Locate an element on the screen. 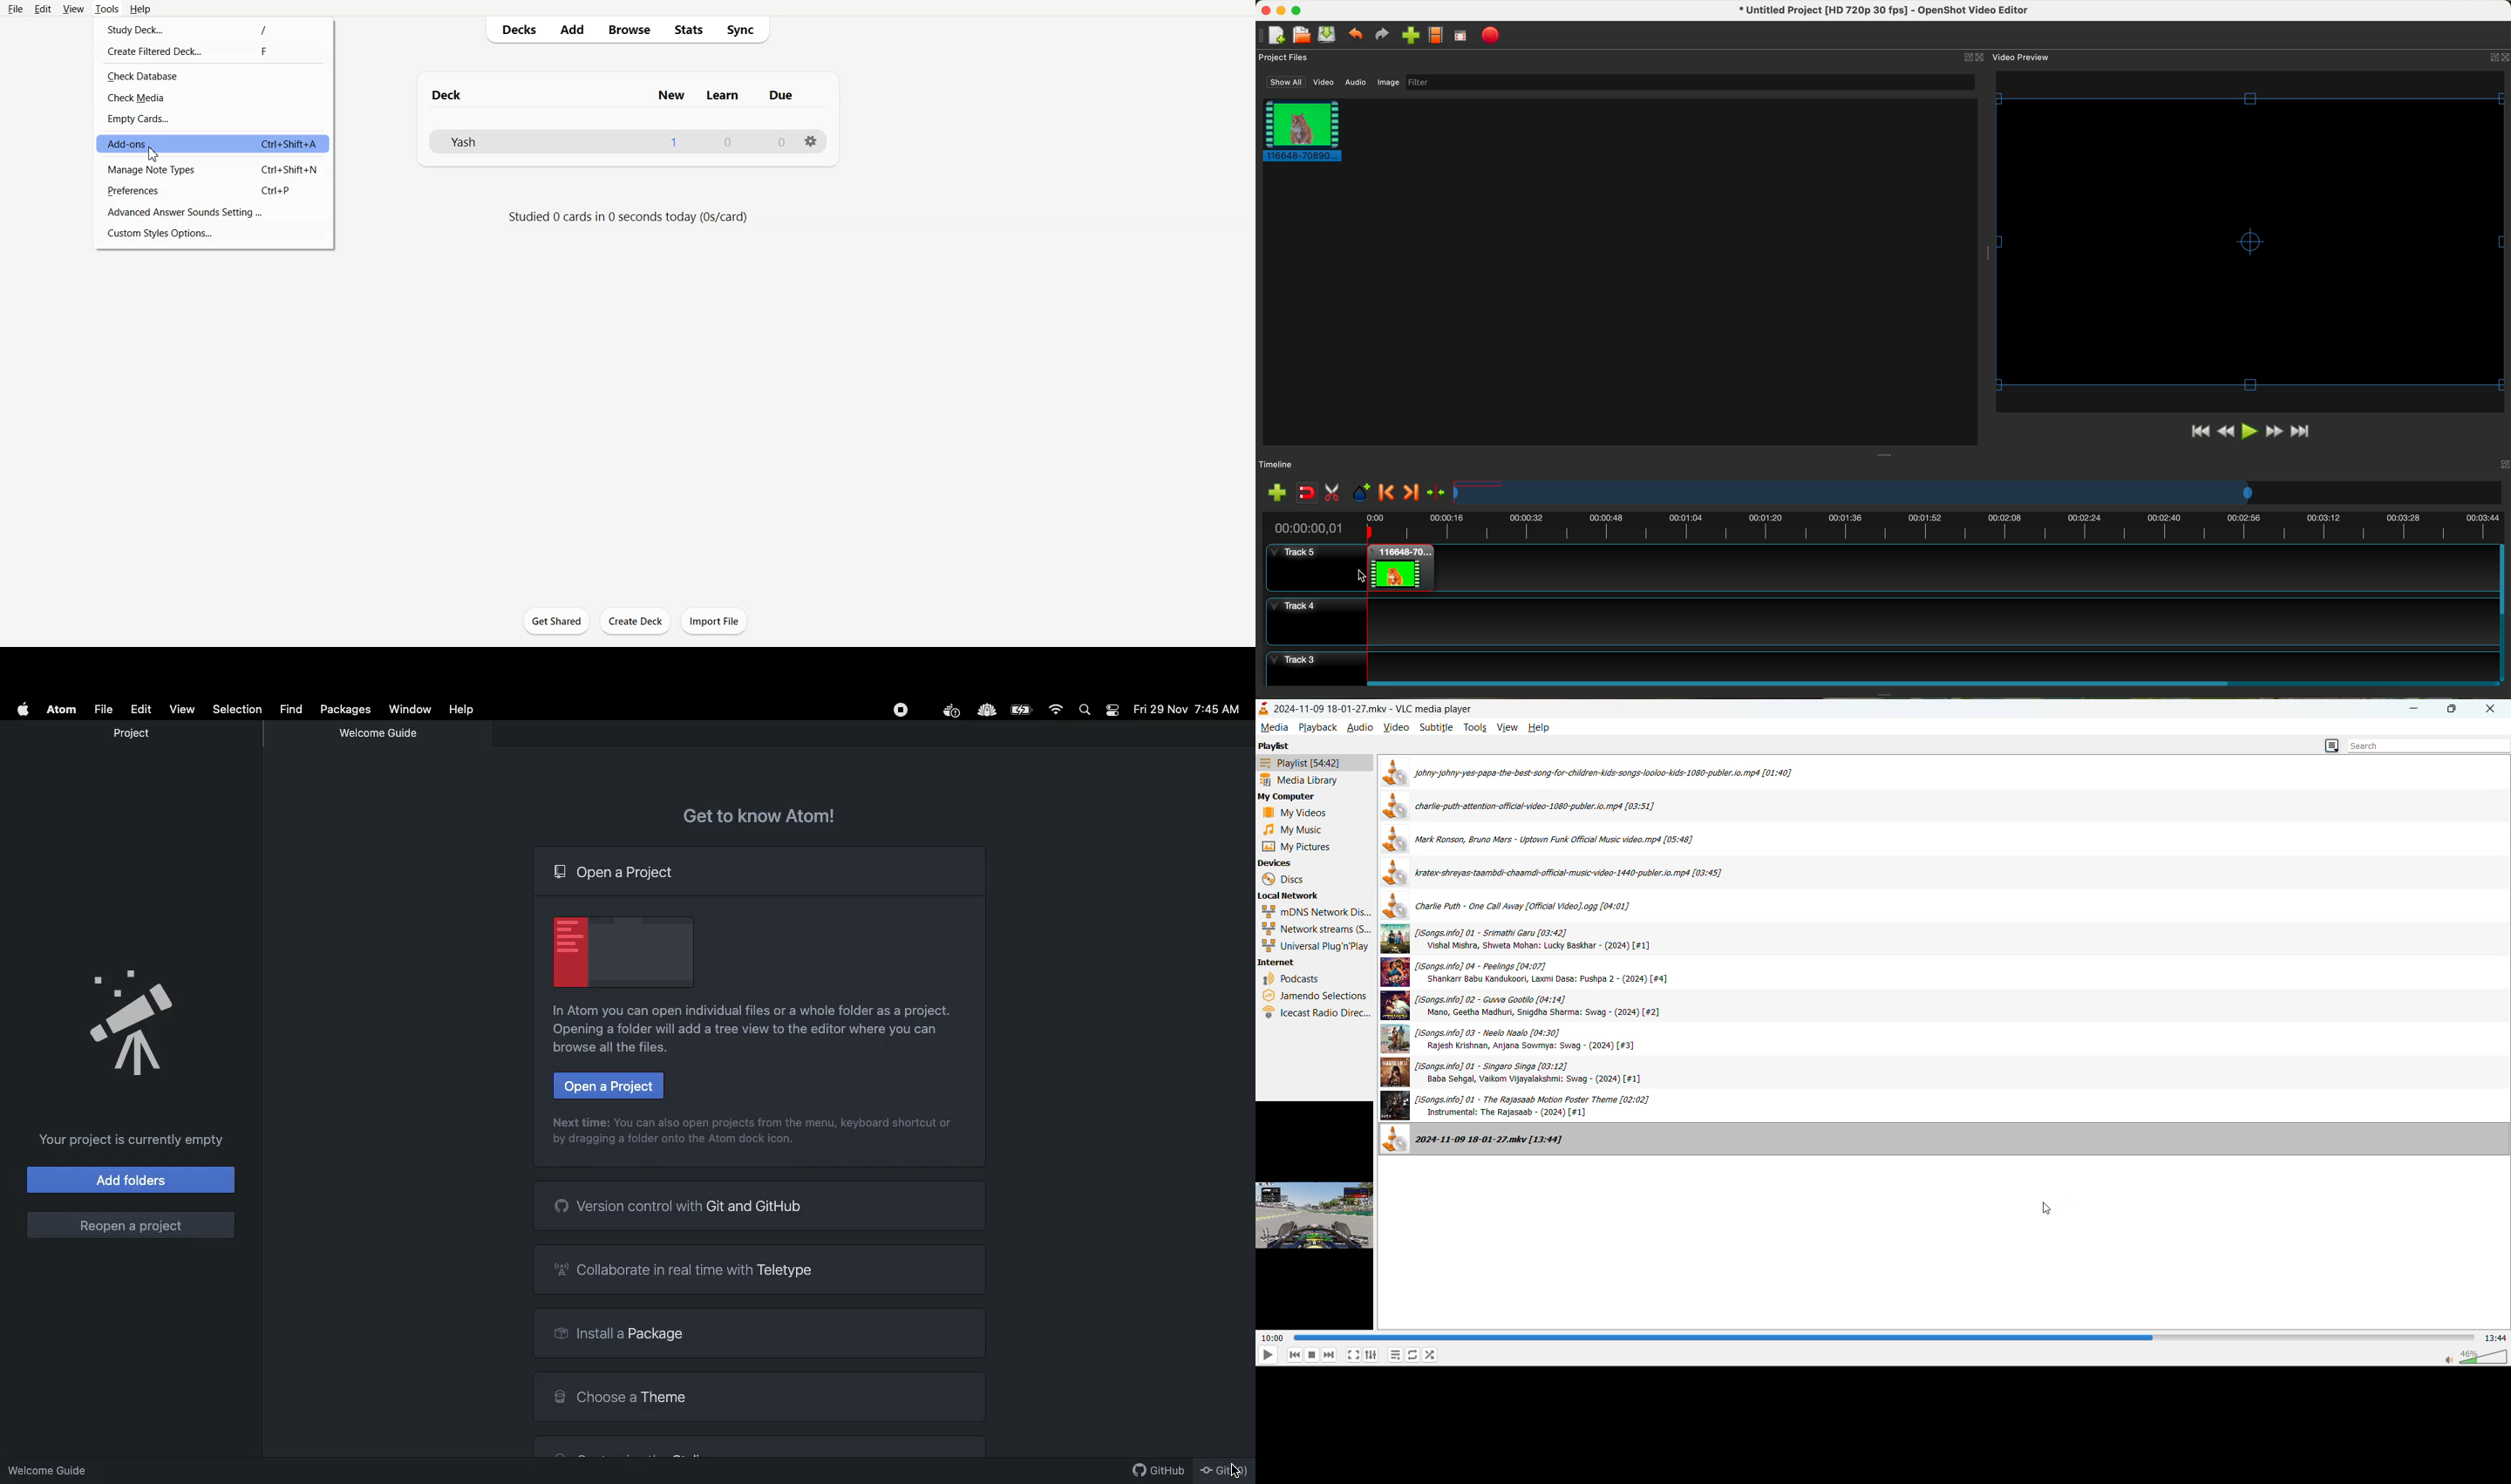 The image size is (2520, 1484). Custom Styles Options is located at coordinates (214, 234).